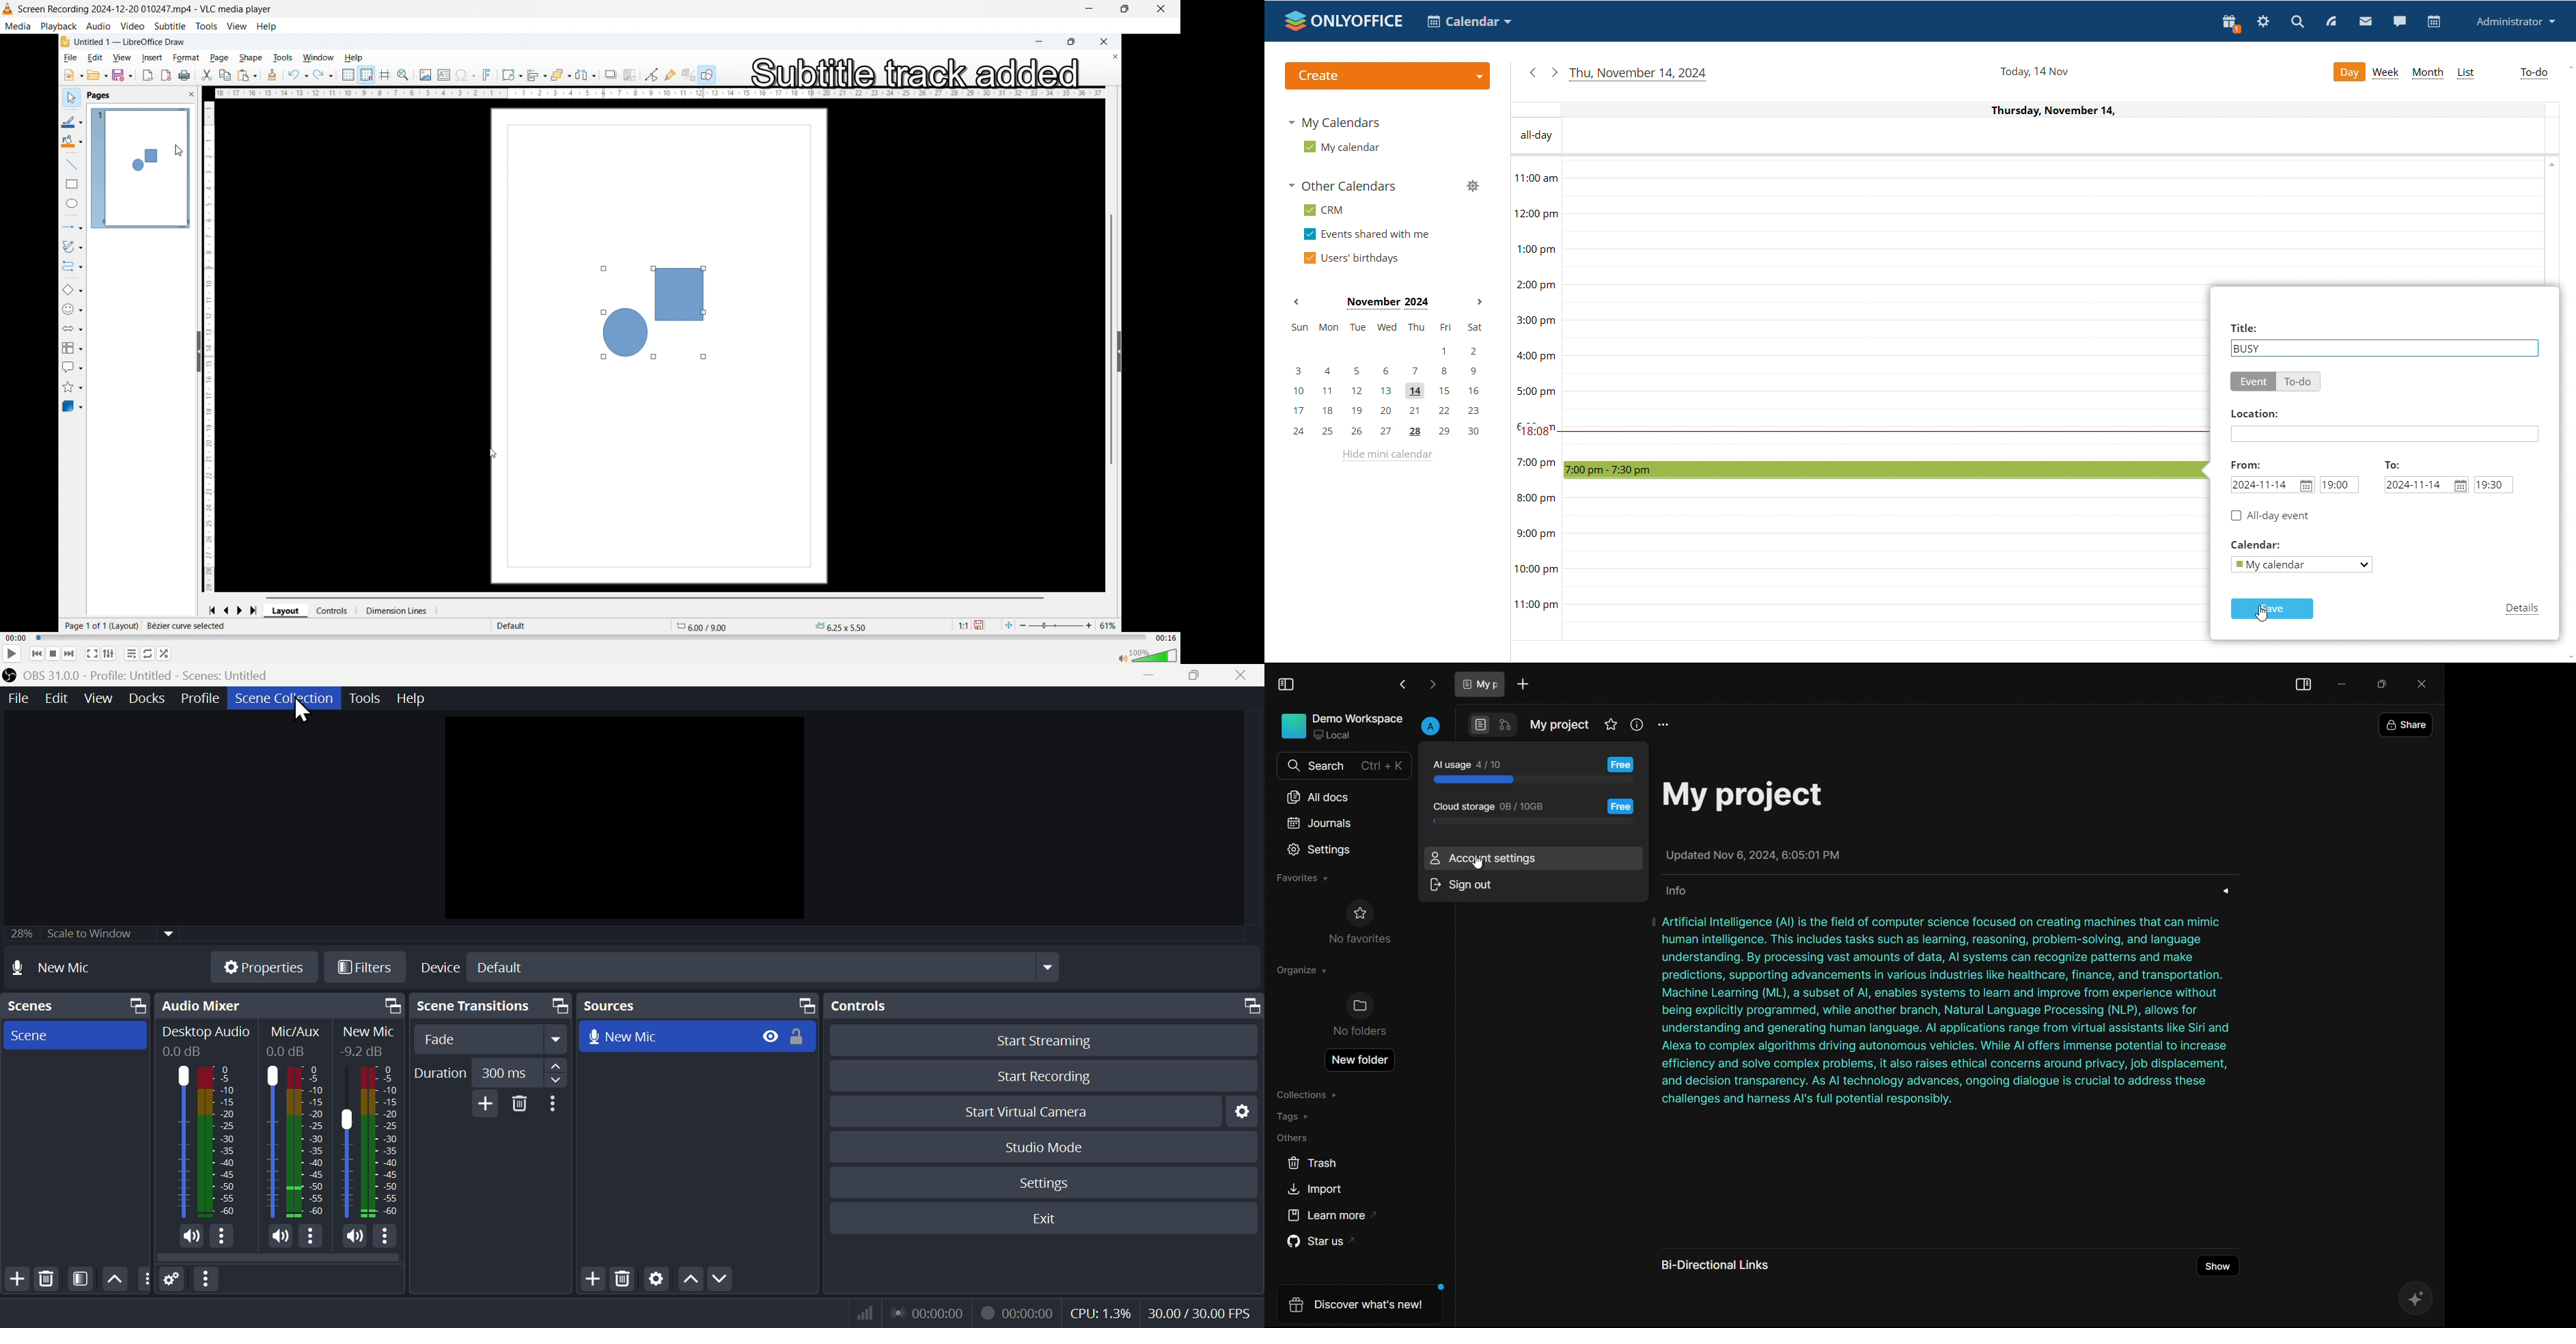  What do you see at coordinates (146, 1280) in the screenshot?
I see `` at bounding box center [146, 1280].